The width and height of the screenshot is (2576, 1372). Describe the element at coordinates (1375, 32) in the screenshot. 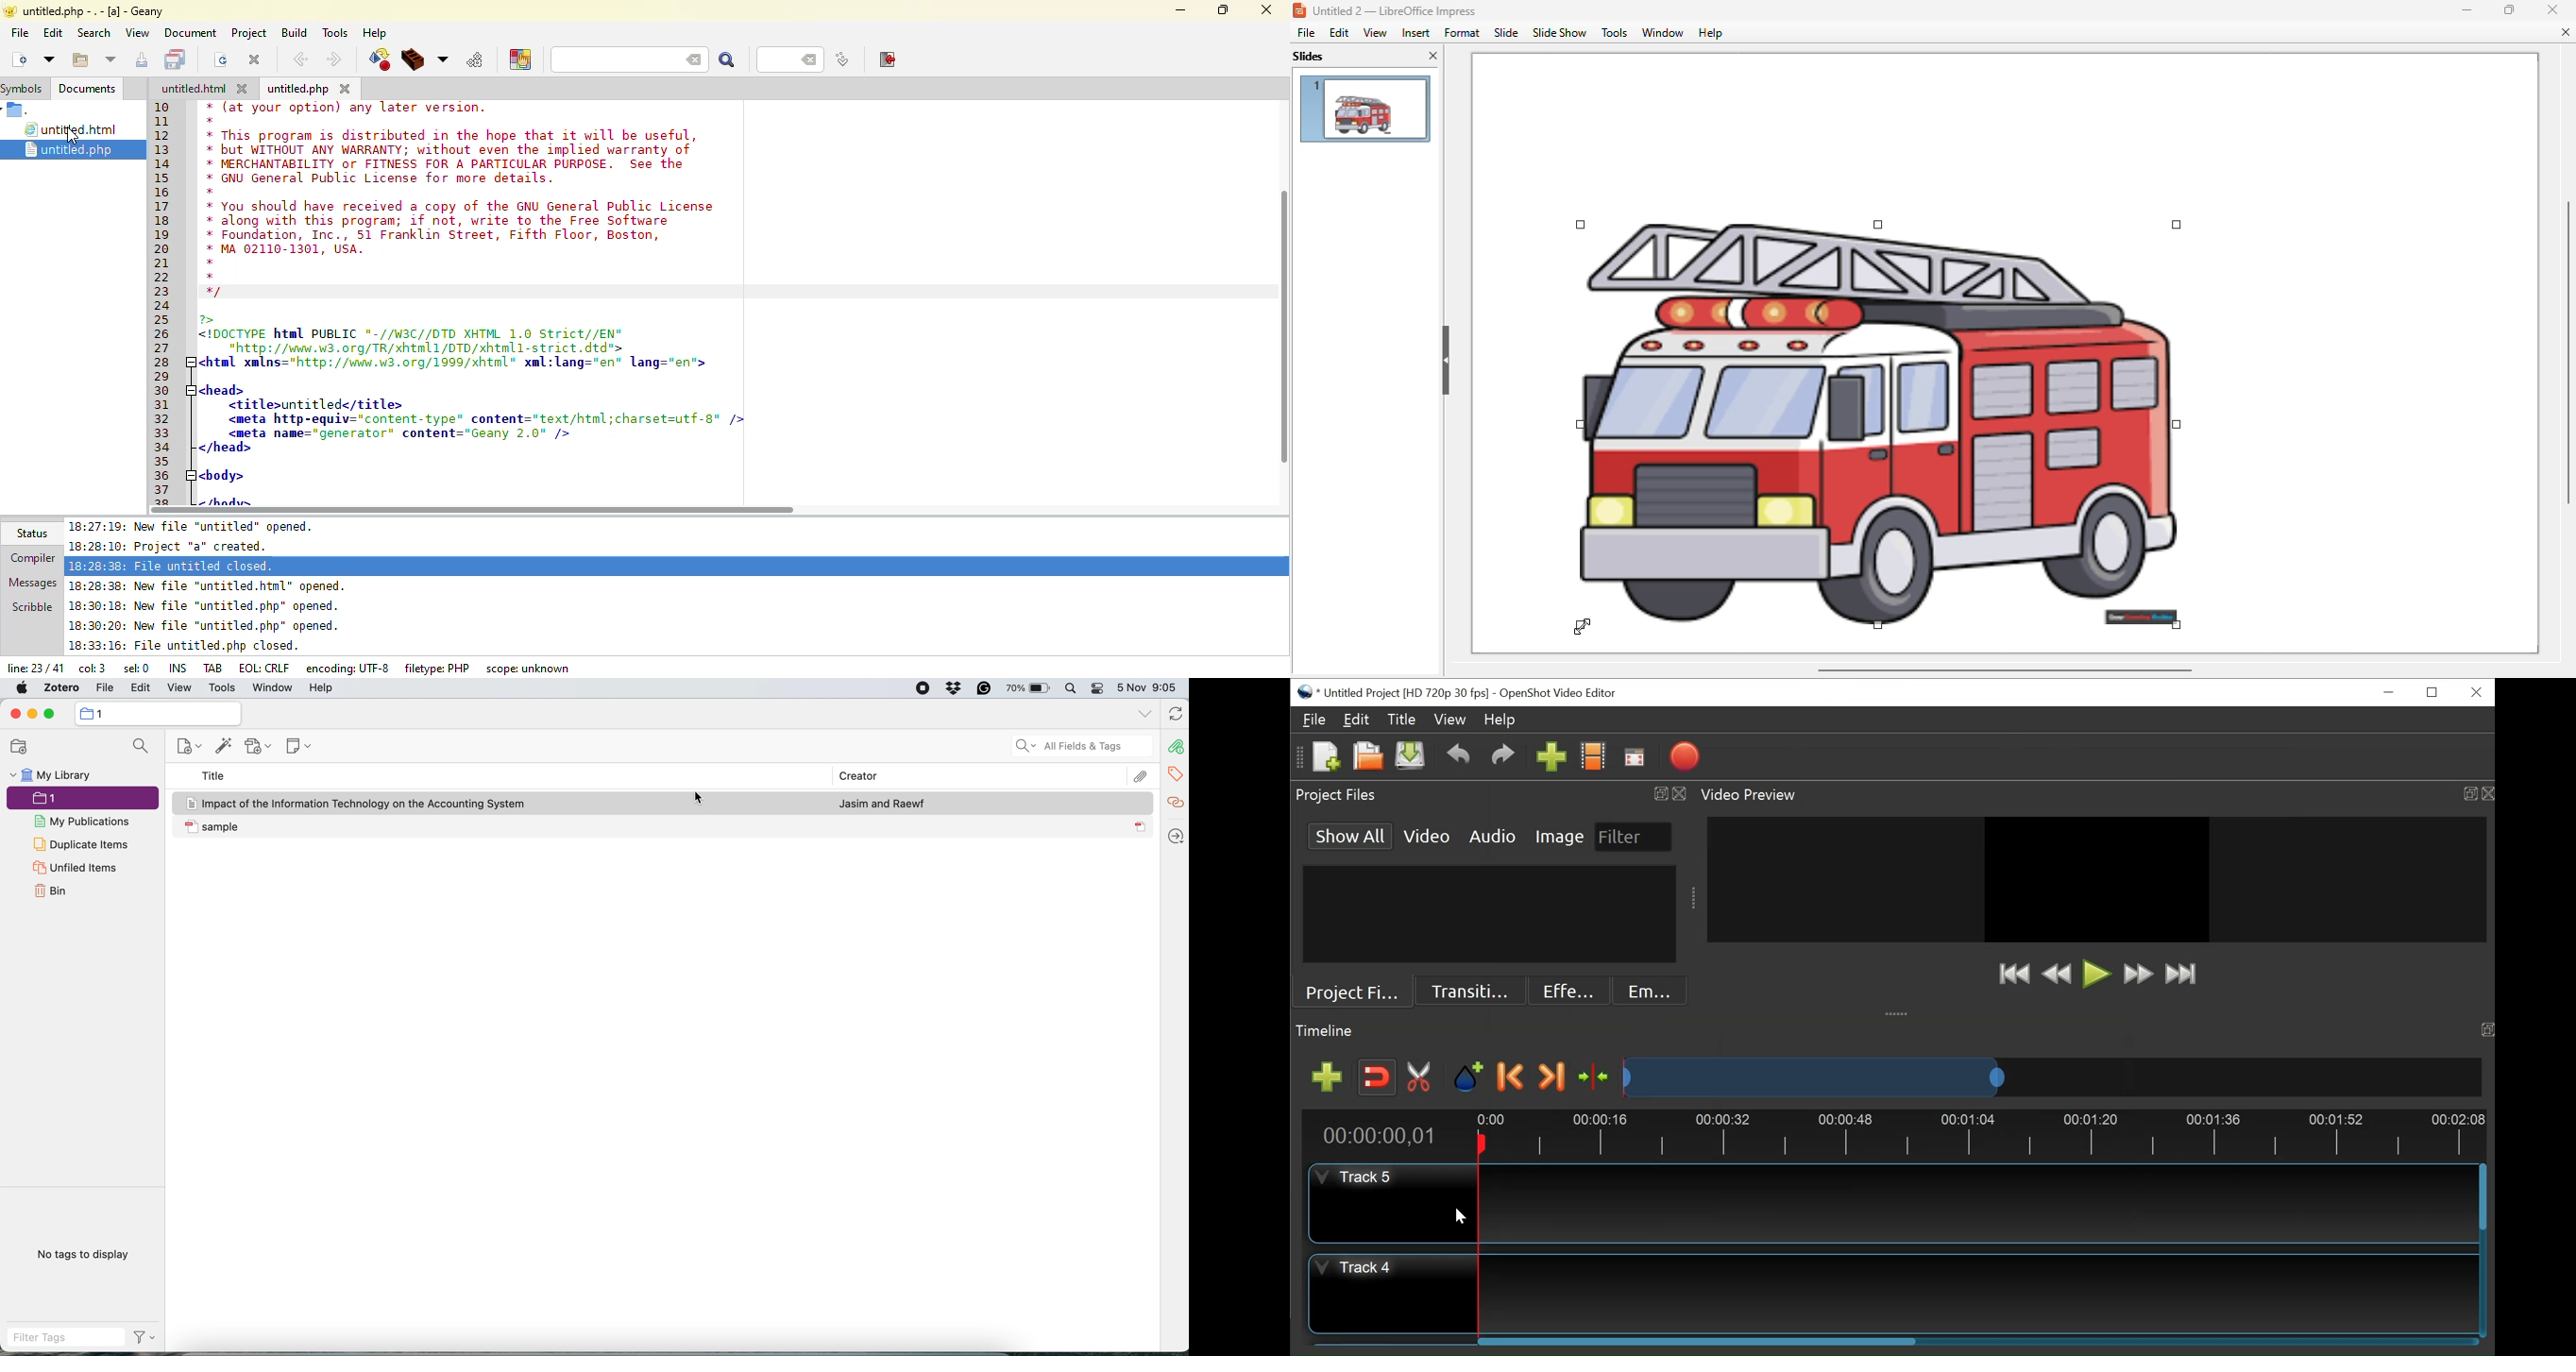

I see `view` at that location.